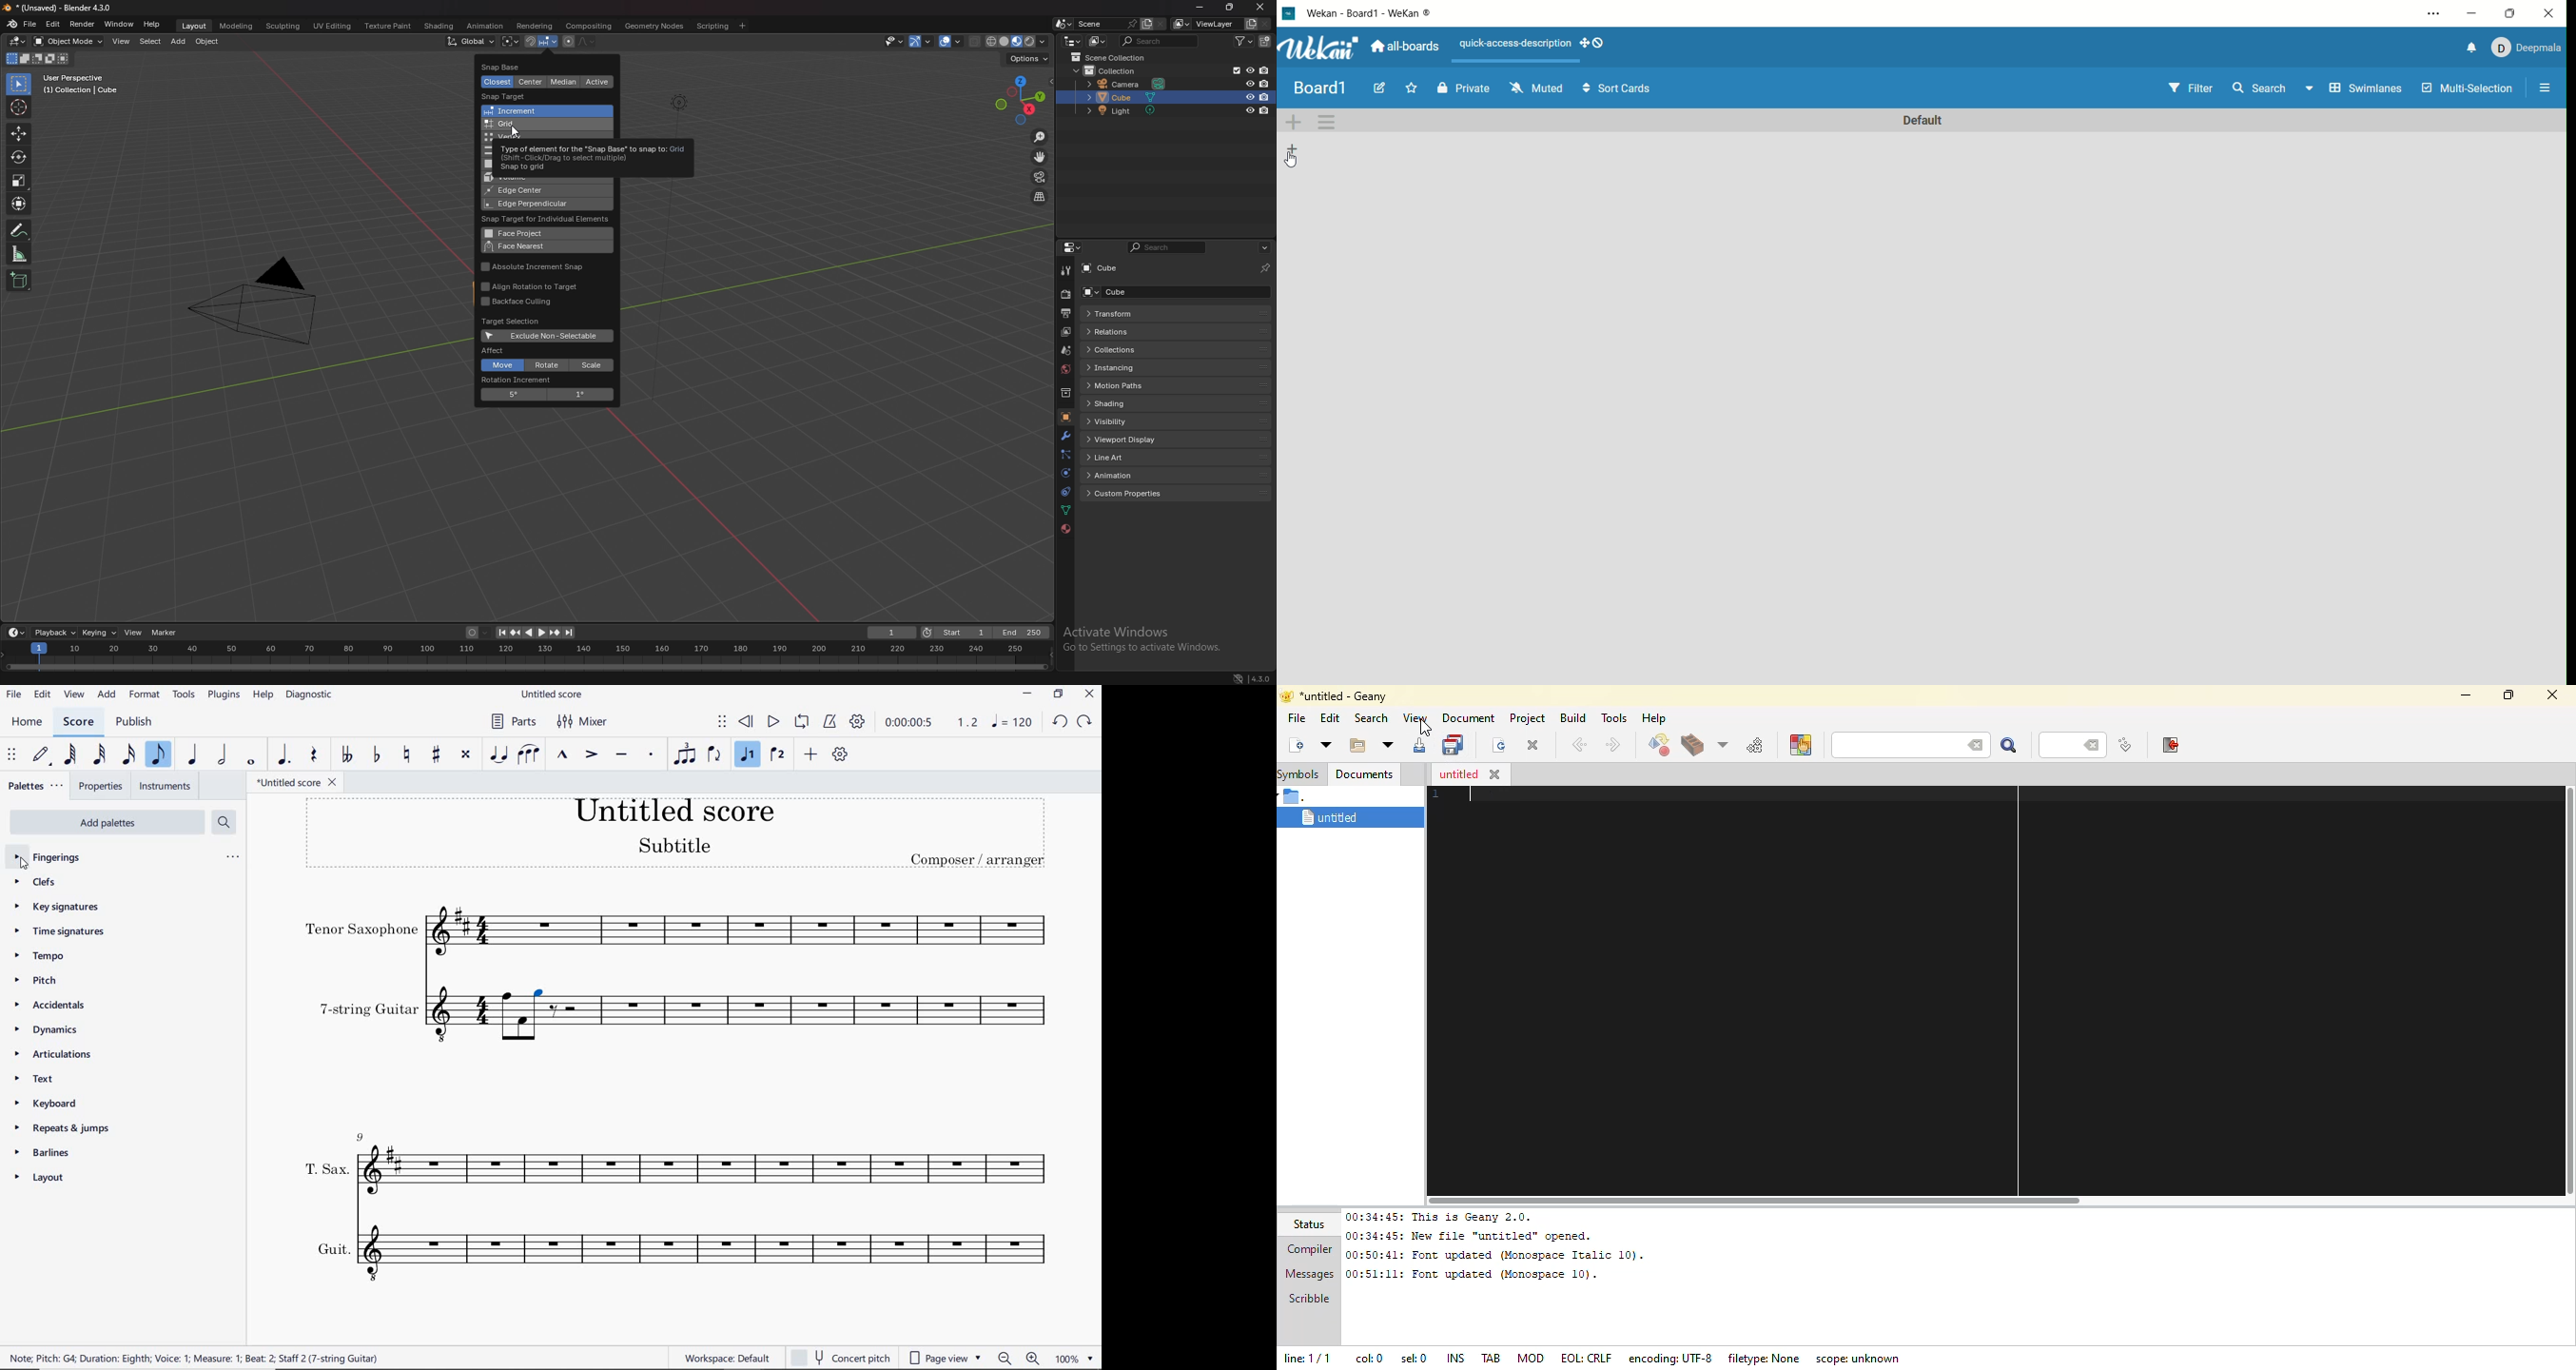 Image resolution: width=2576 pixels, height=1372 pixels. What do you see at coordinates (1468, 717) in the screenshot?
I see `document` at bounding box center [1468, 717].